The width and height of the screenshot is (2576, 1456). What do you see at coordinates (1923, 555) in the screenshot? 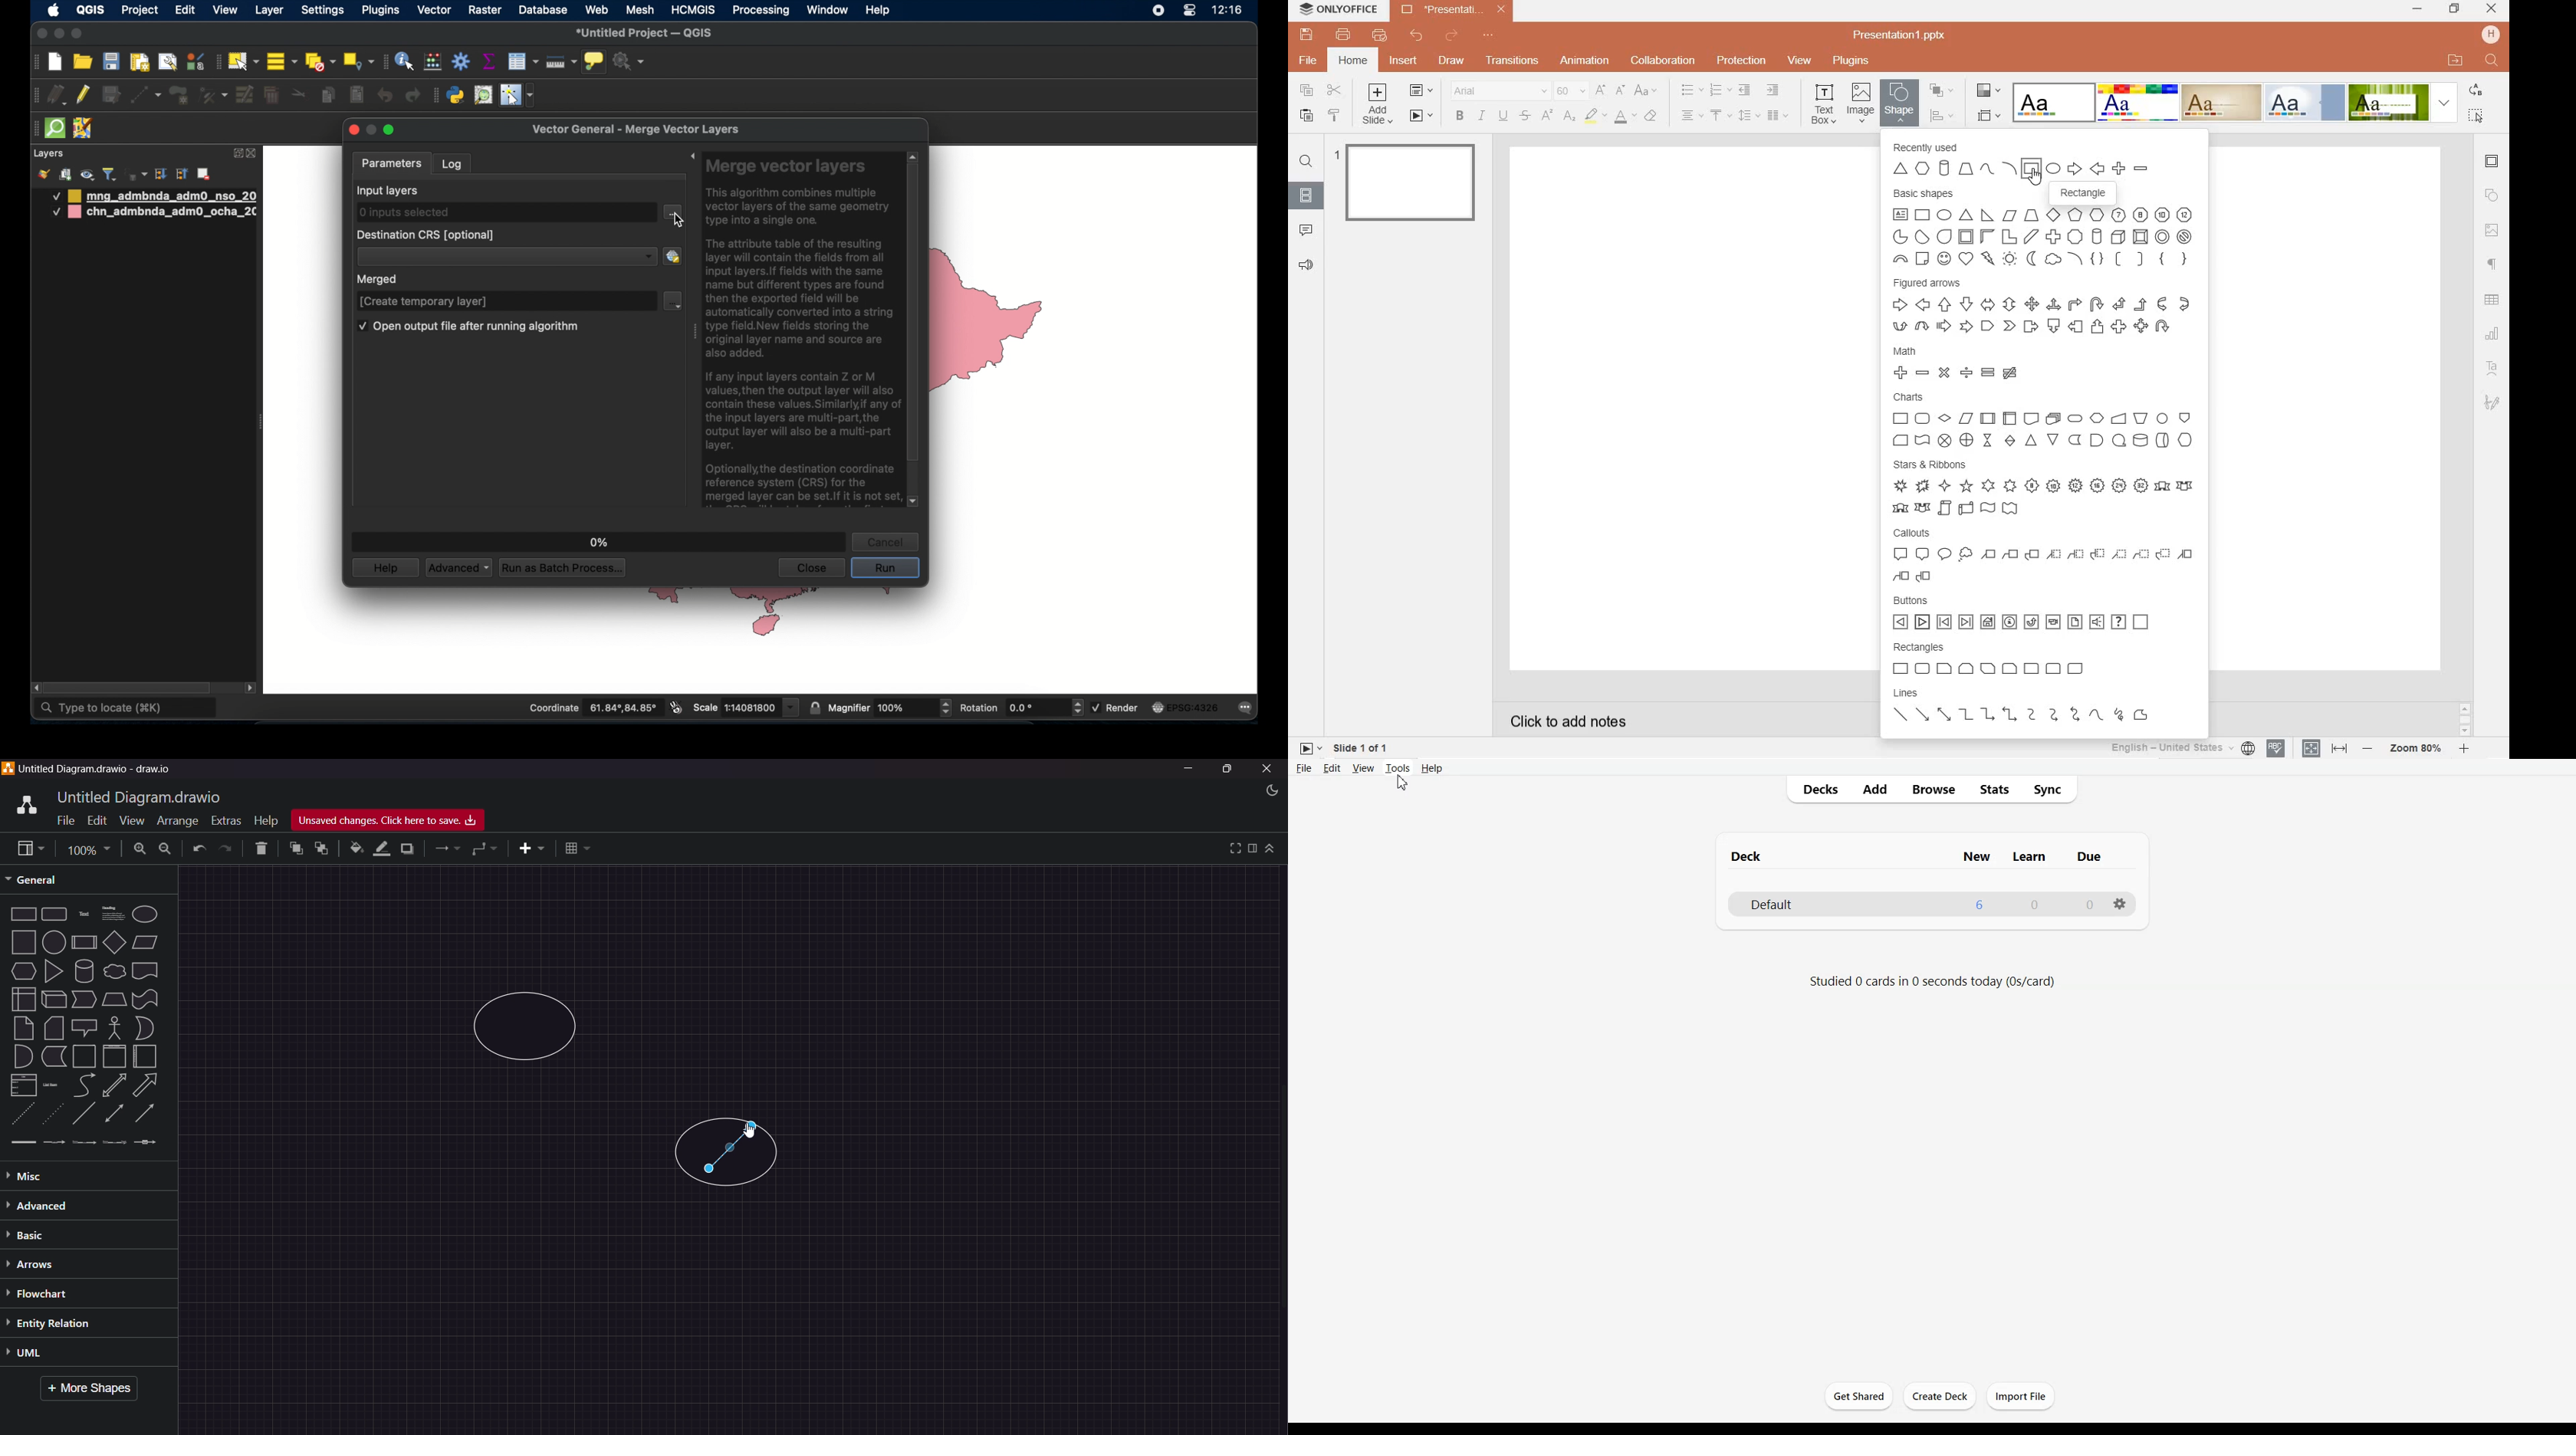
I see `Rounded Rectangle Callout` at bounding box center [1923, 555].